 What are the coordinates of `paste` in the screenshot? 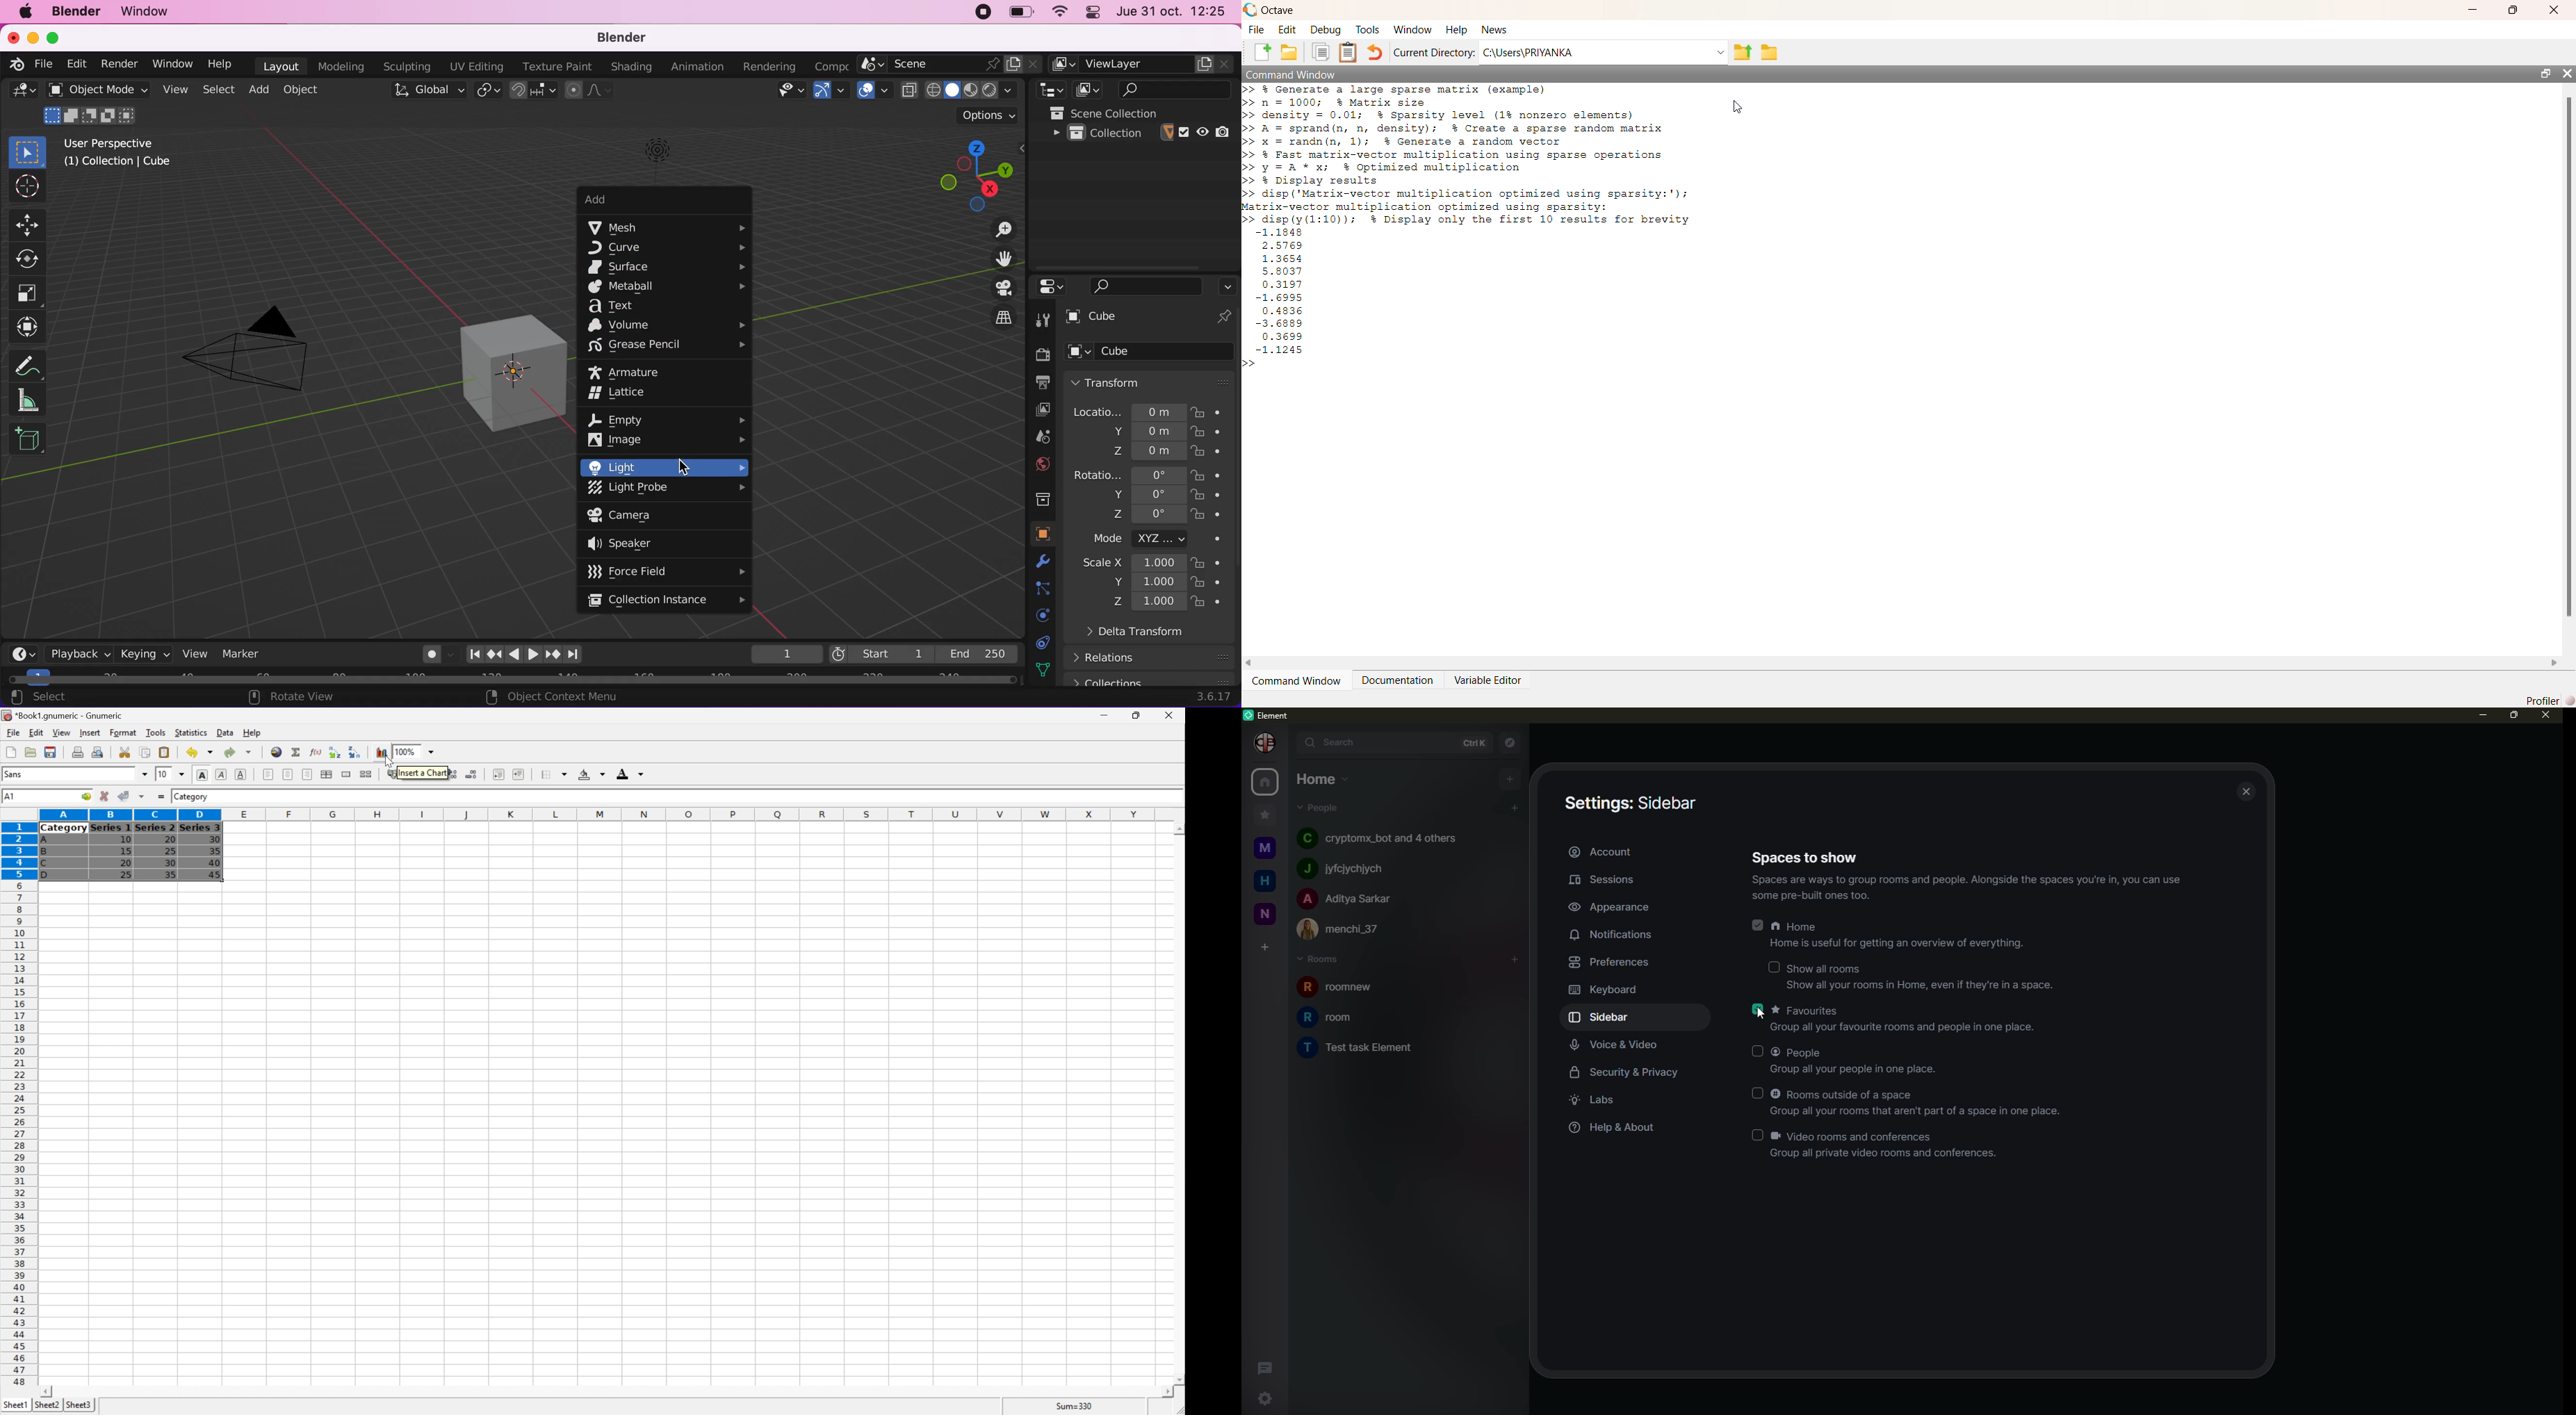 It's located at (1348, 53).